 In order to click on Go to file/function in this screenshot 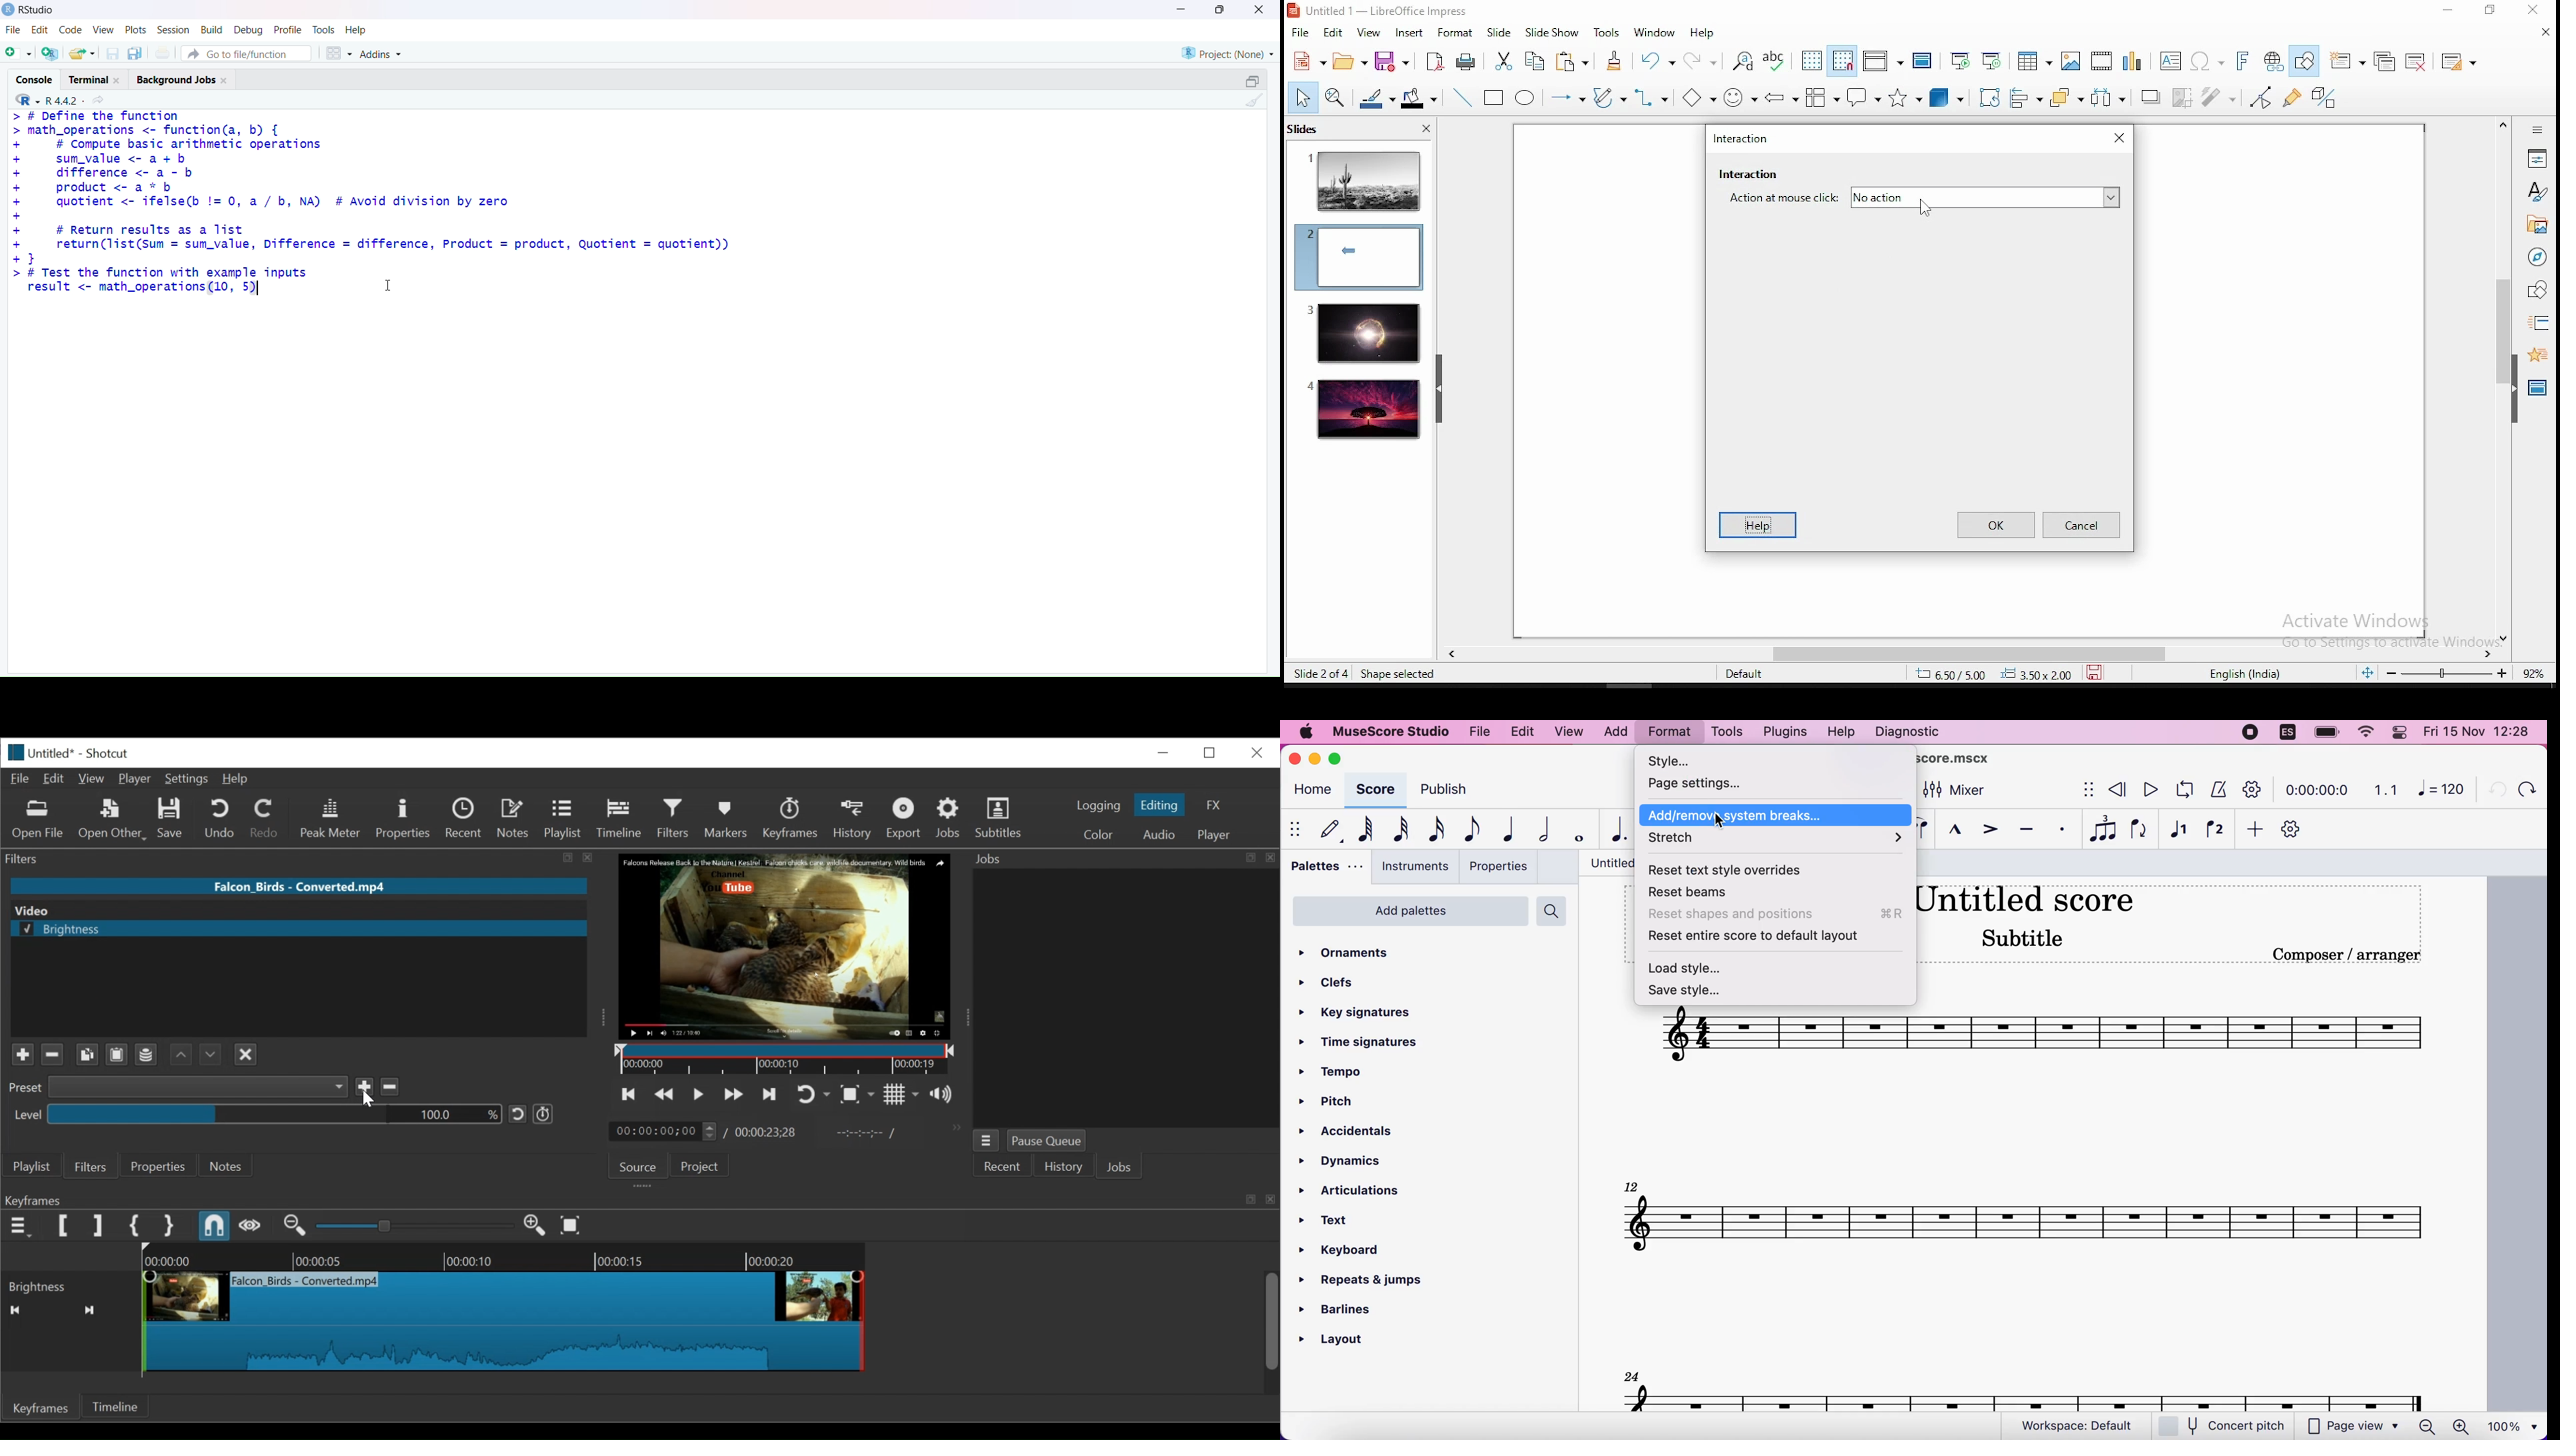, I will do `click(247, 53)`.